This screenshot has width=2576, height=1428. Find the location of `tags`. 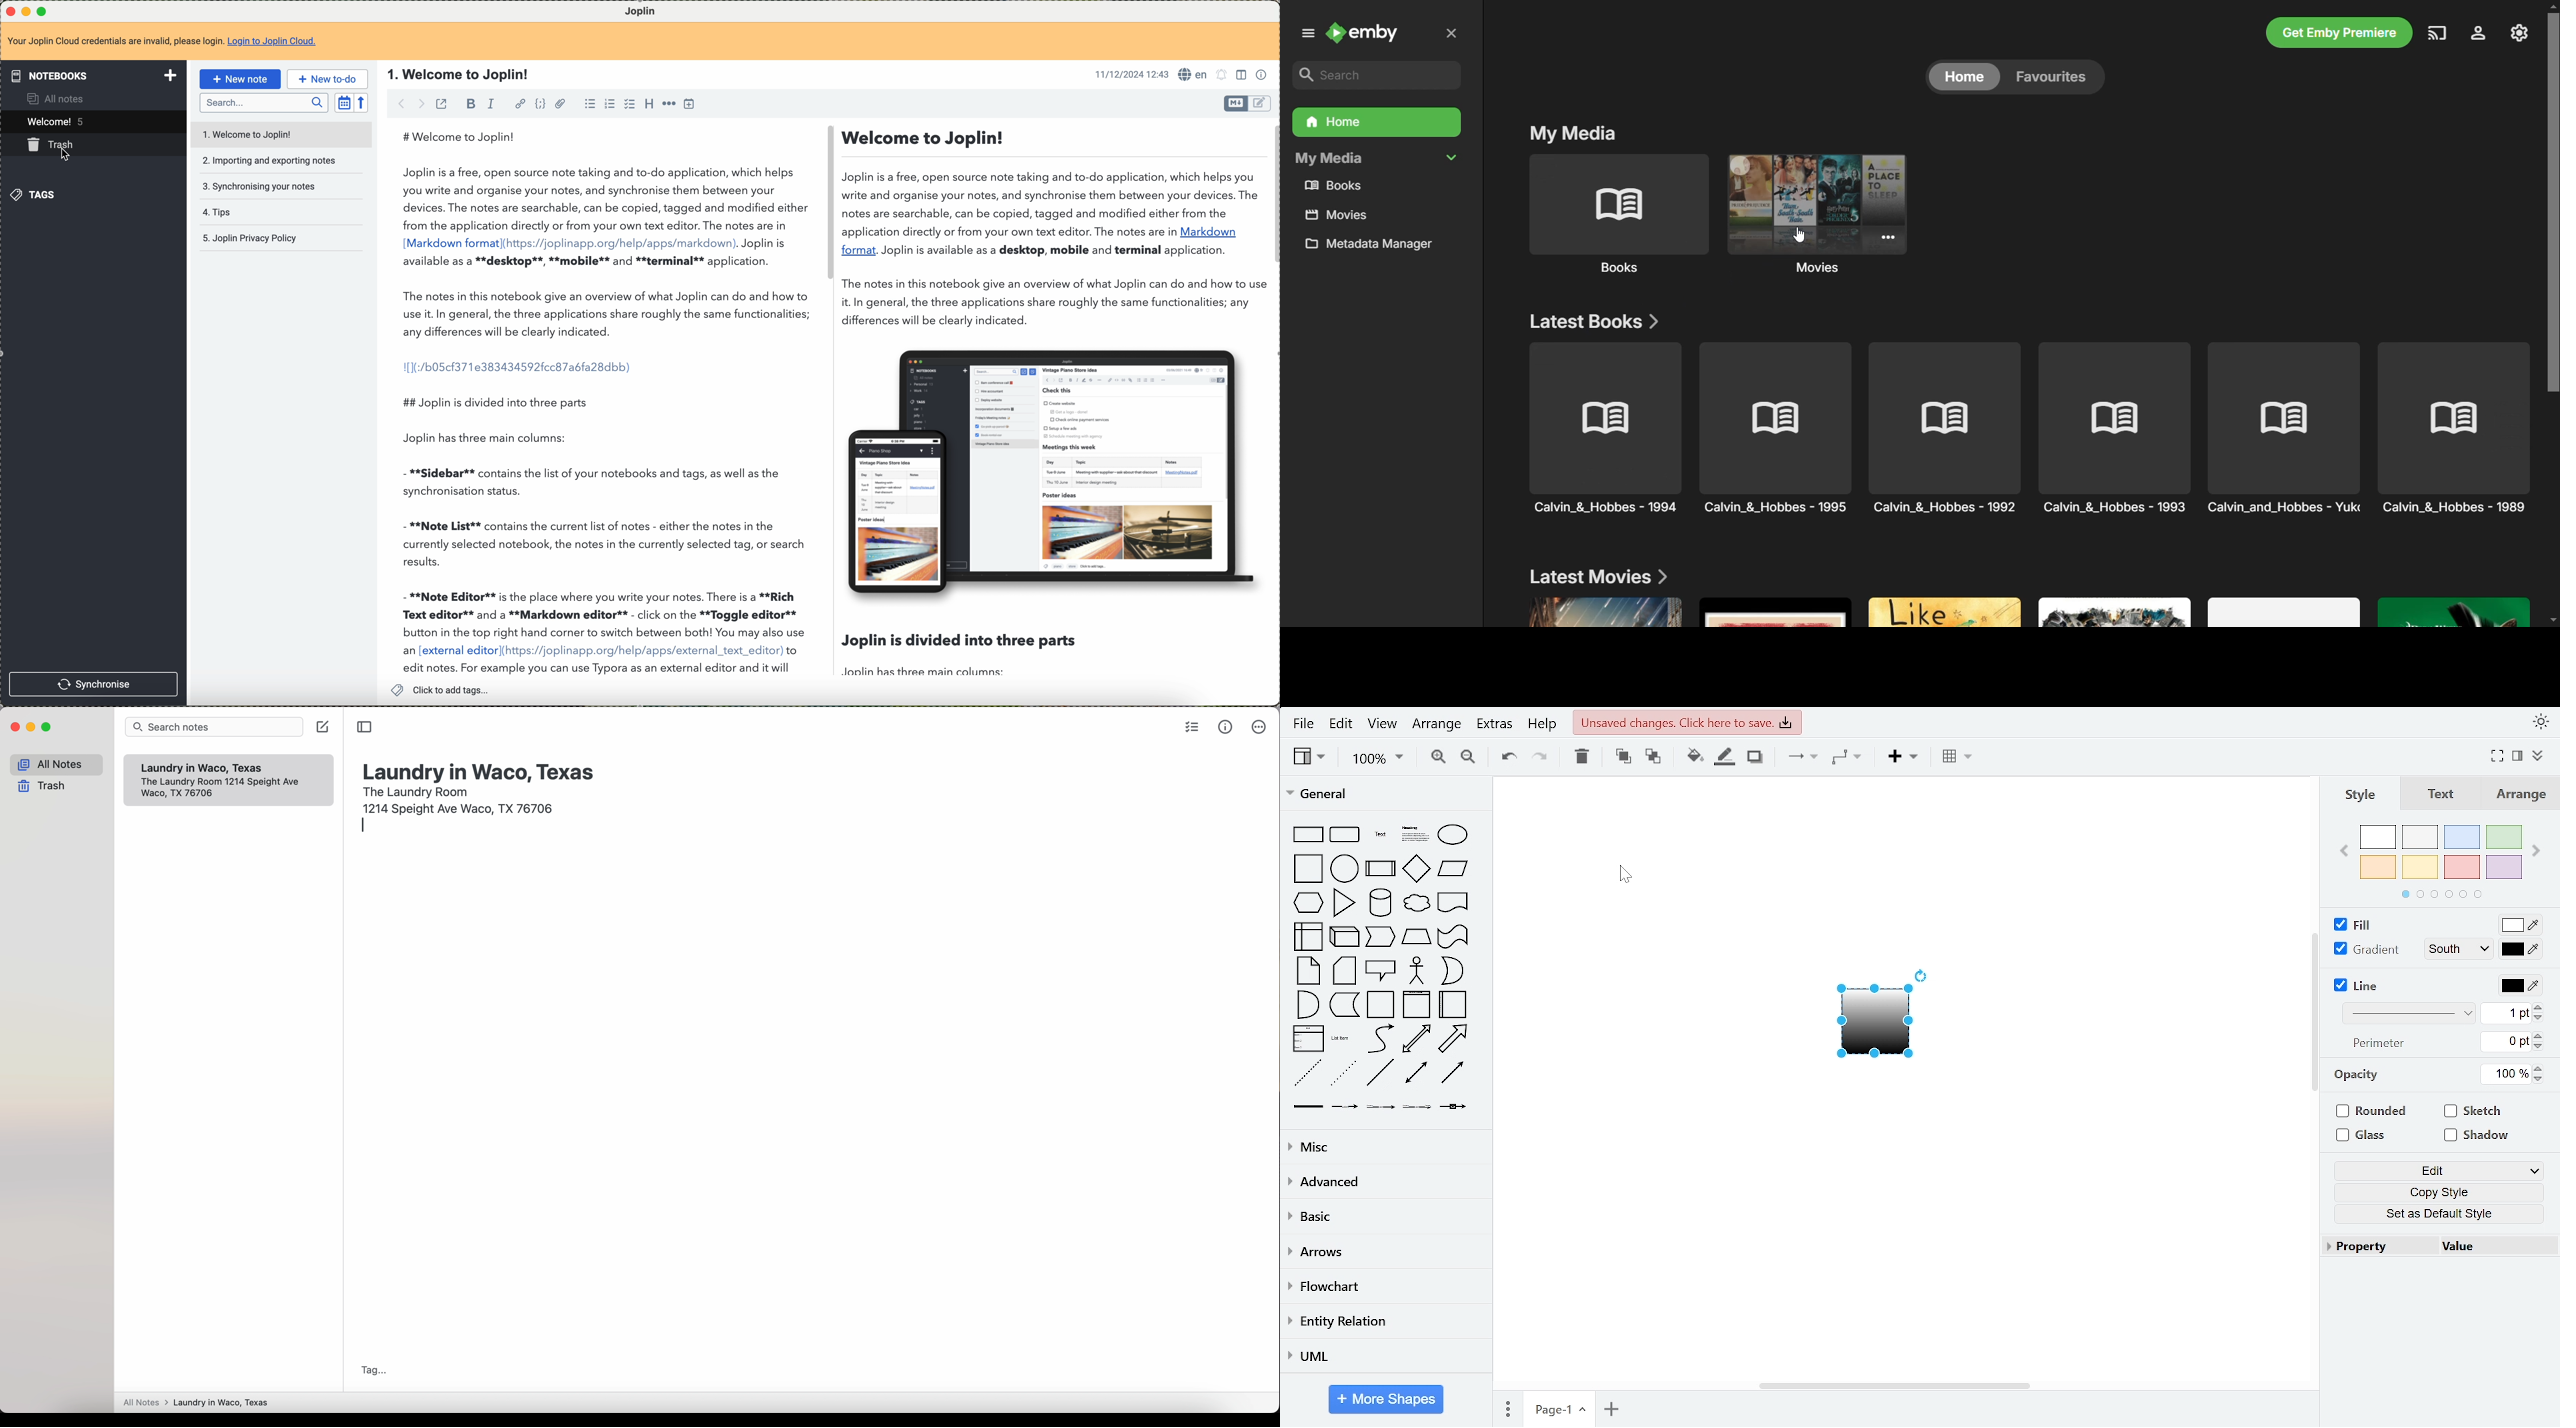

tags is located at coordinates (37, 197).